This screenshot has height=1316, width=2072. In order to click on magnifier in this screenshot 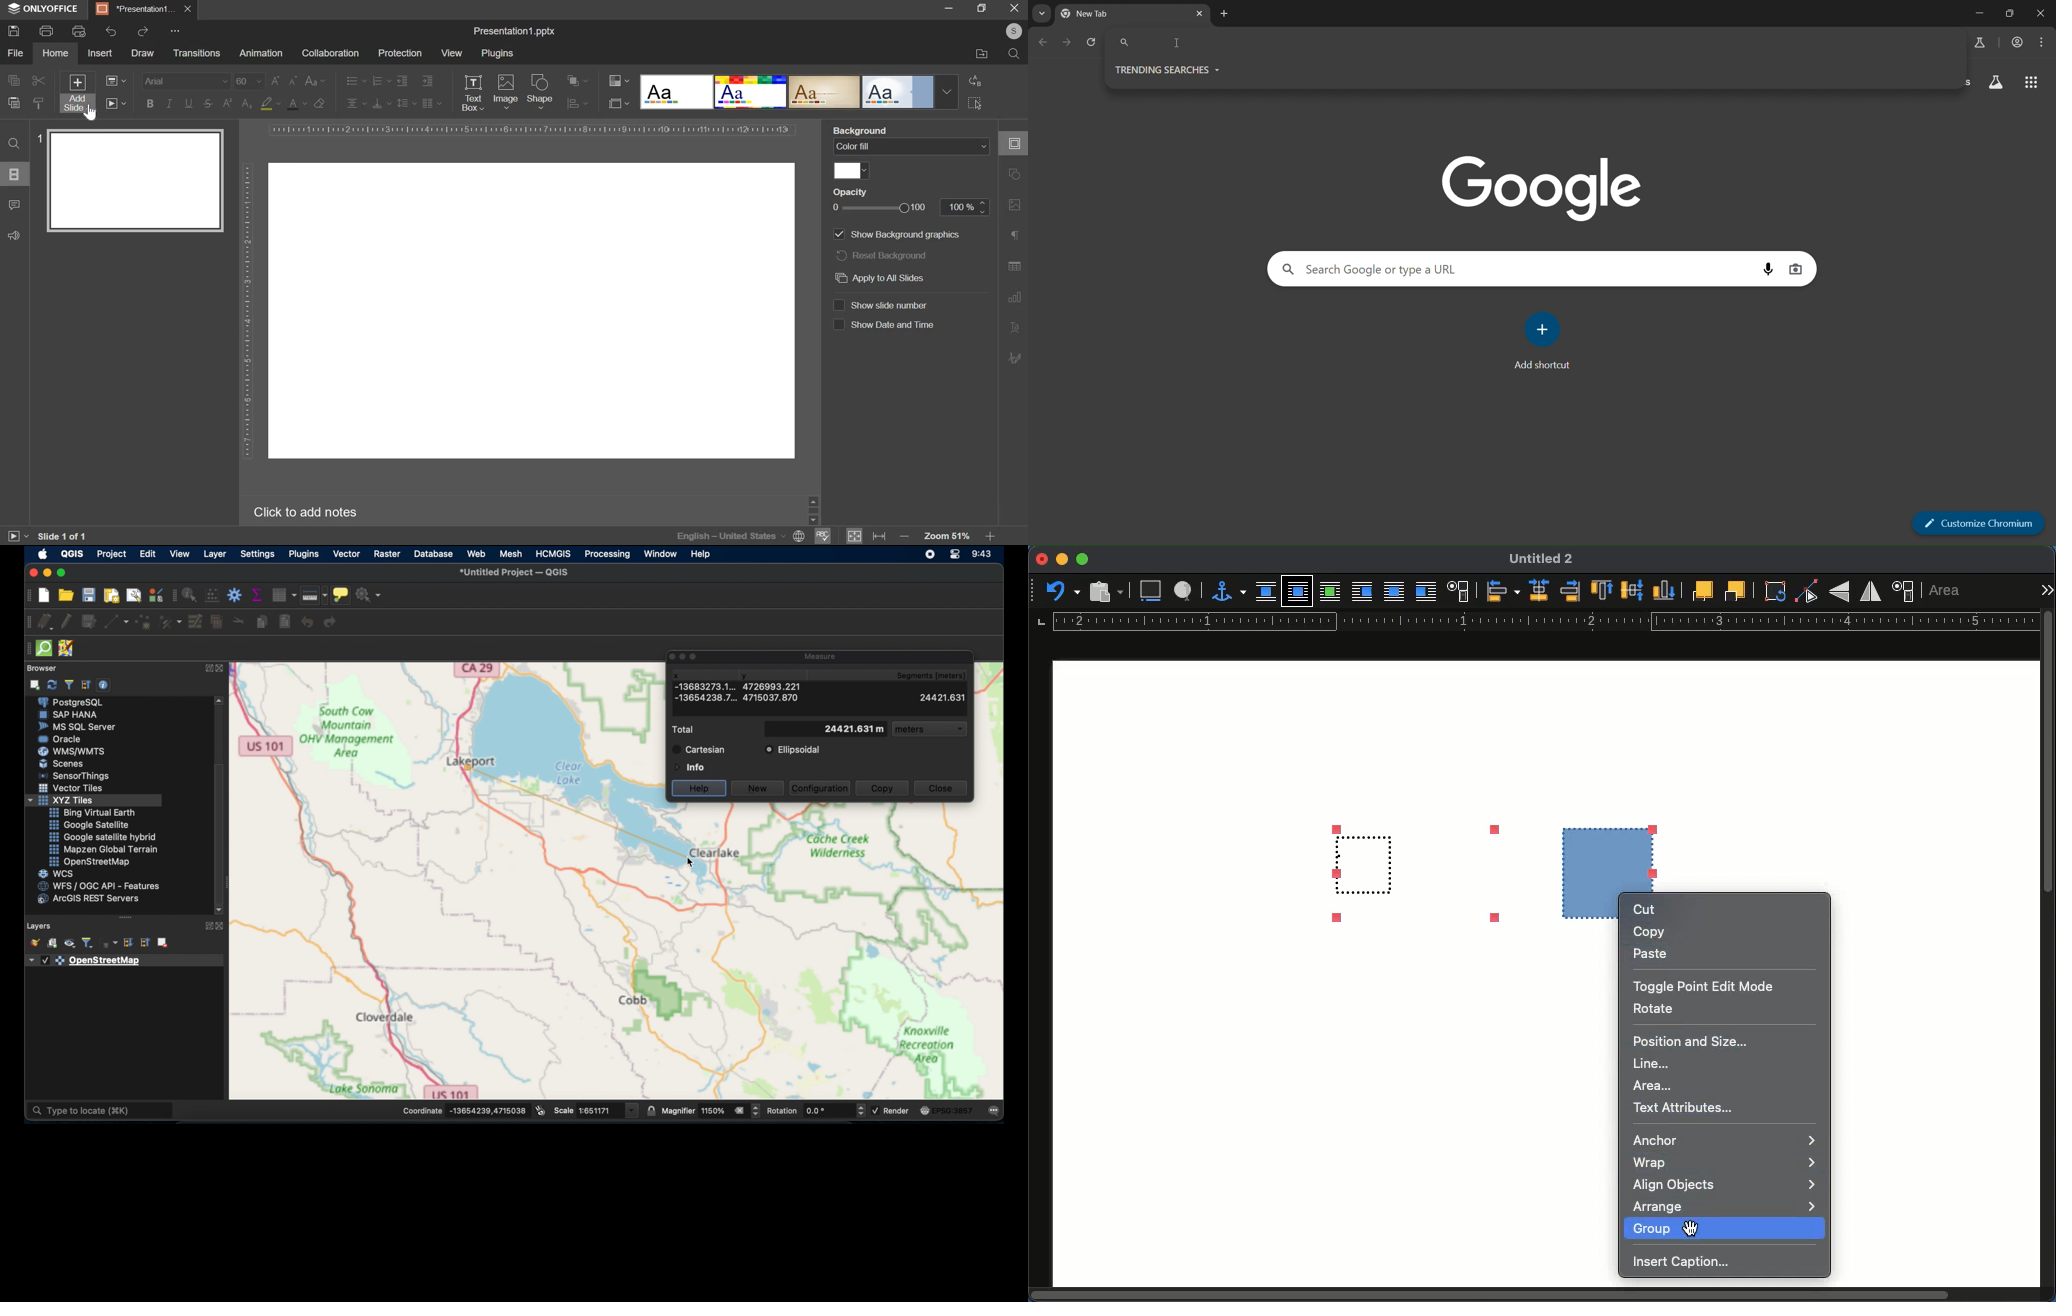, I will do `click(712, 1111)`.